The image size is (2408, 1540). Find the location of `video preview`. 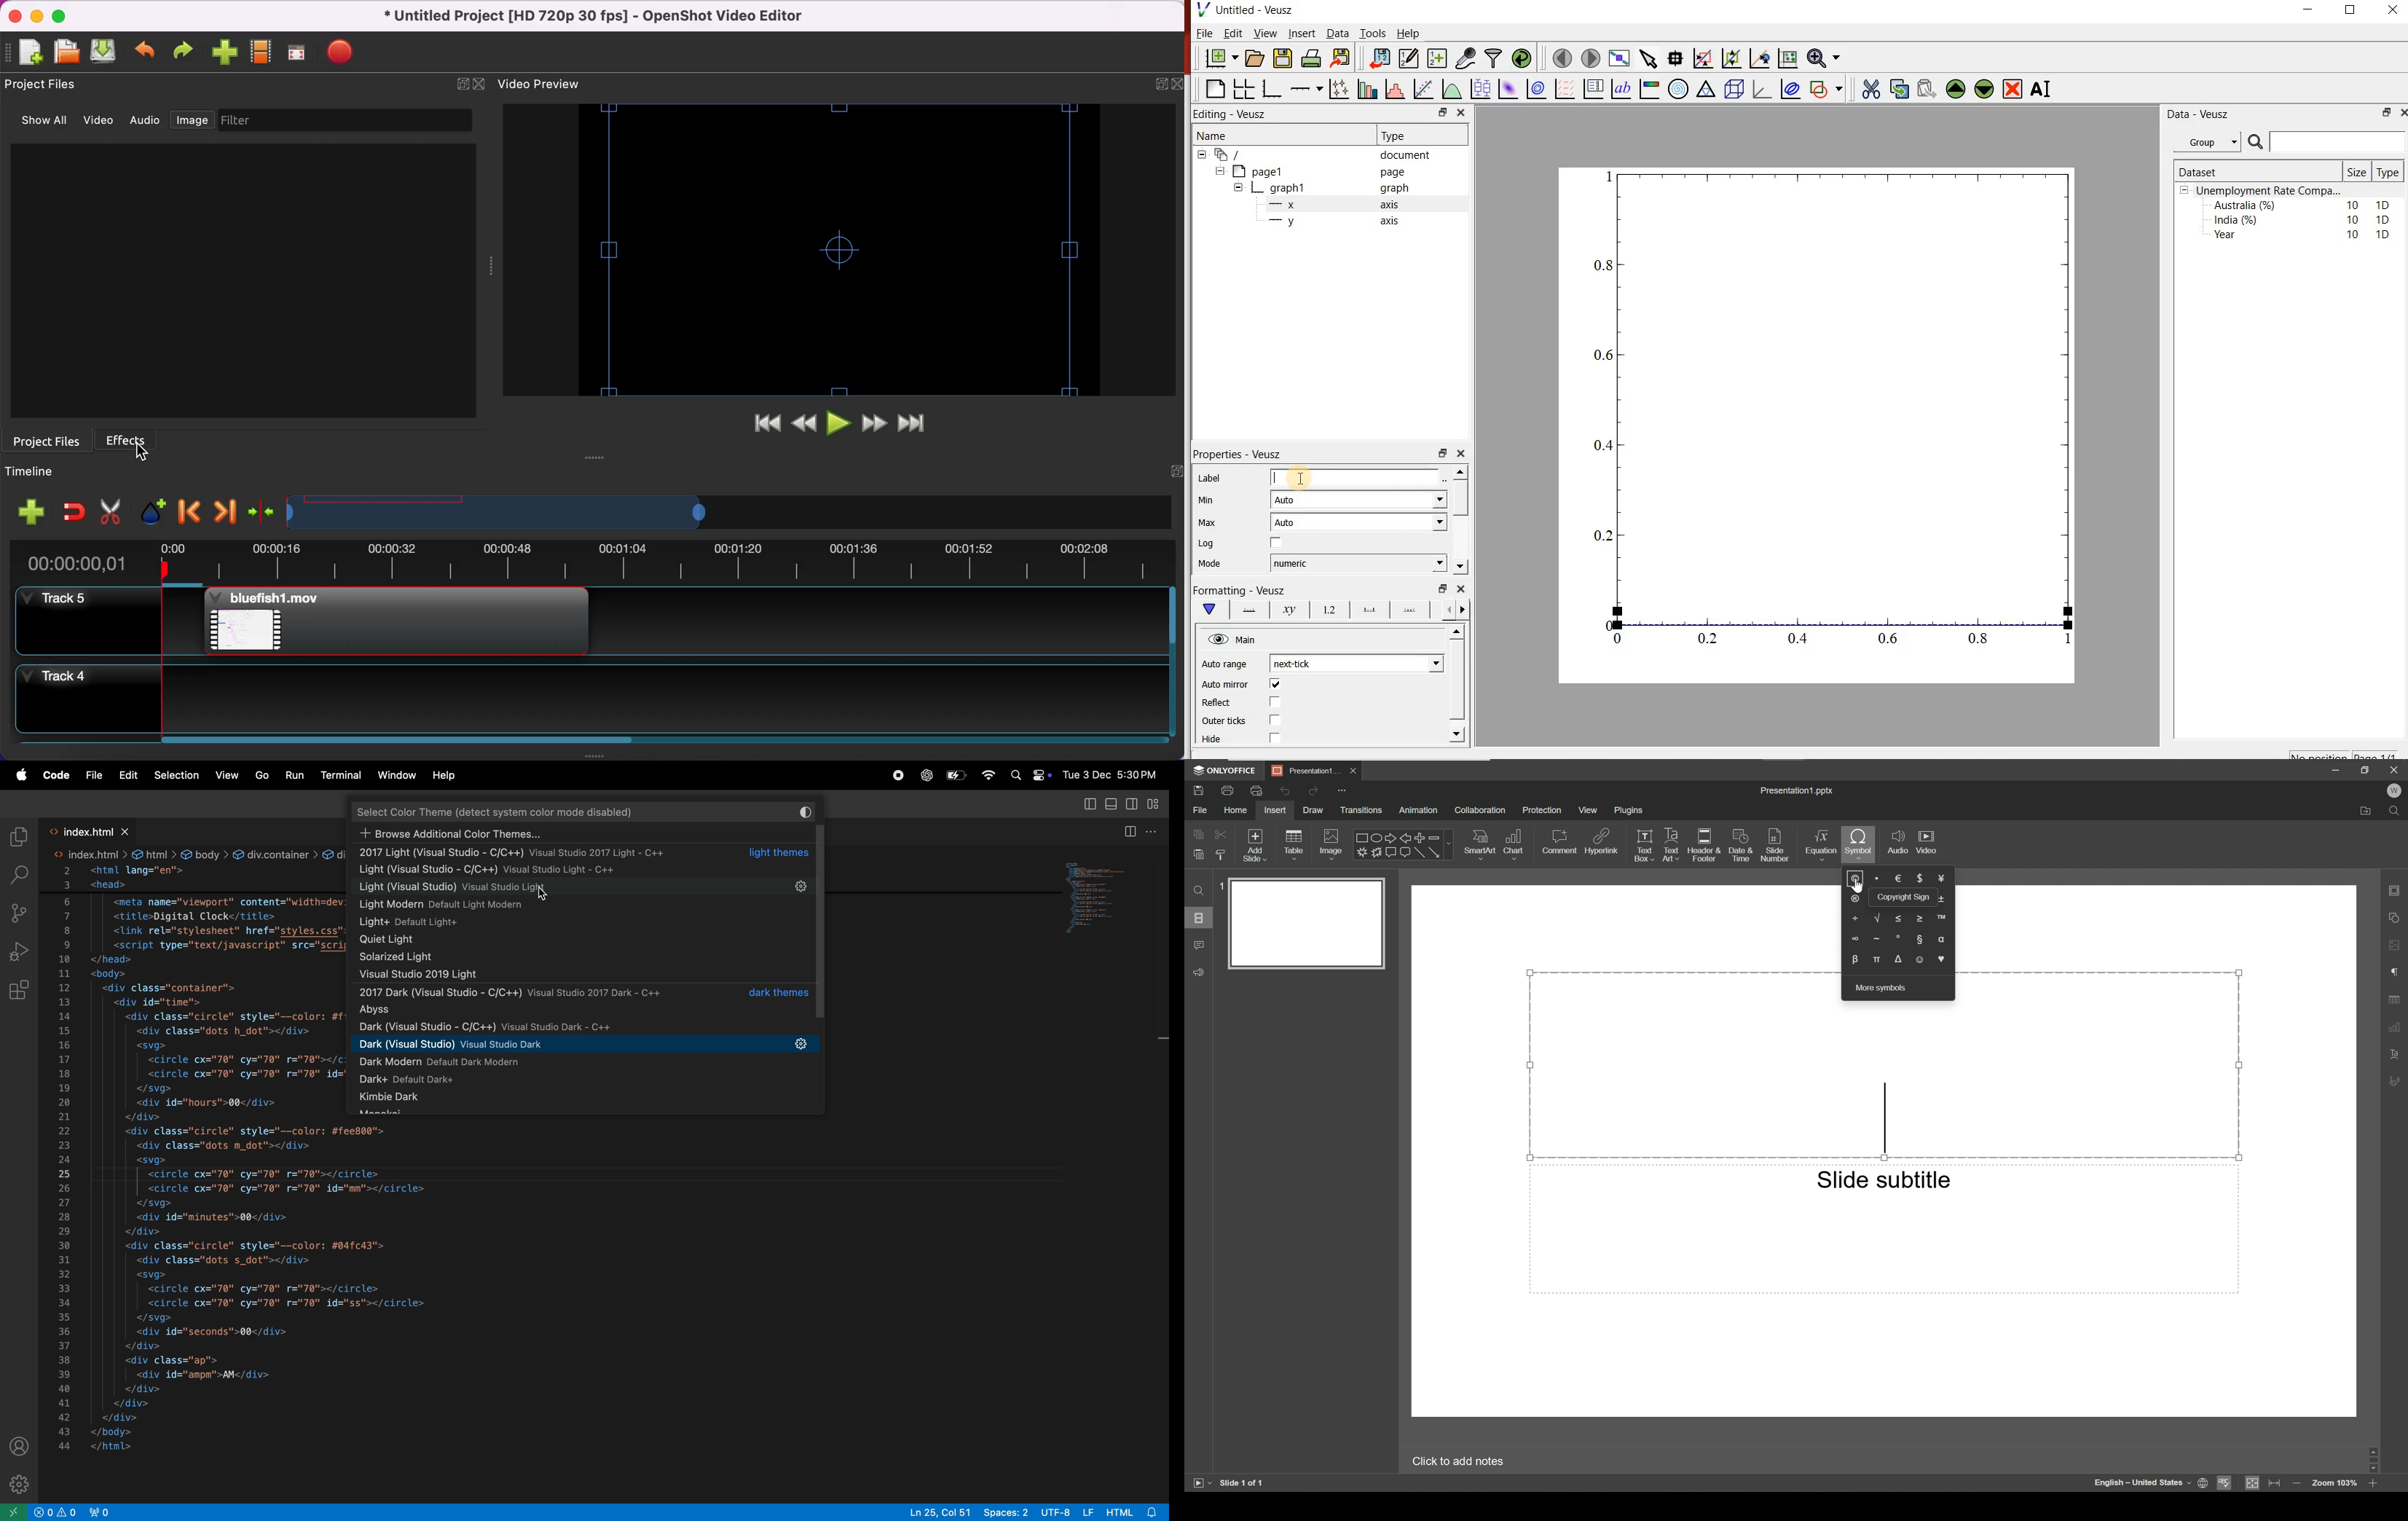

video preview is located at coordinates (833, 248).